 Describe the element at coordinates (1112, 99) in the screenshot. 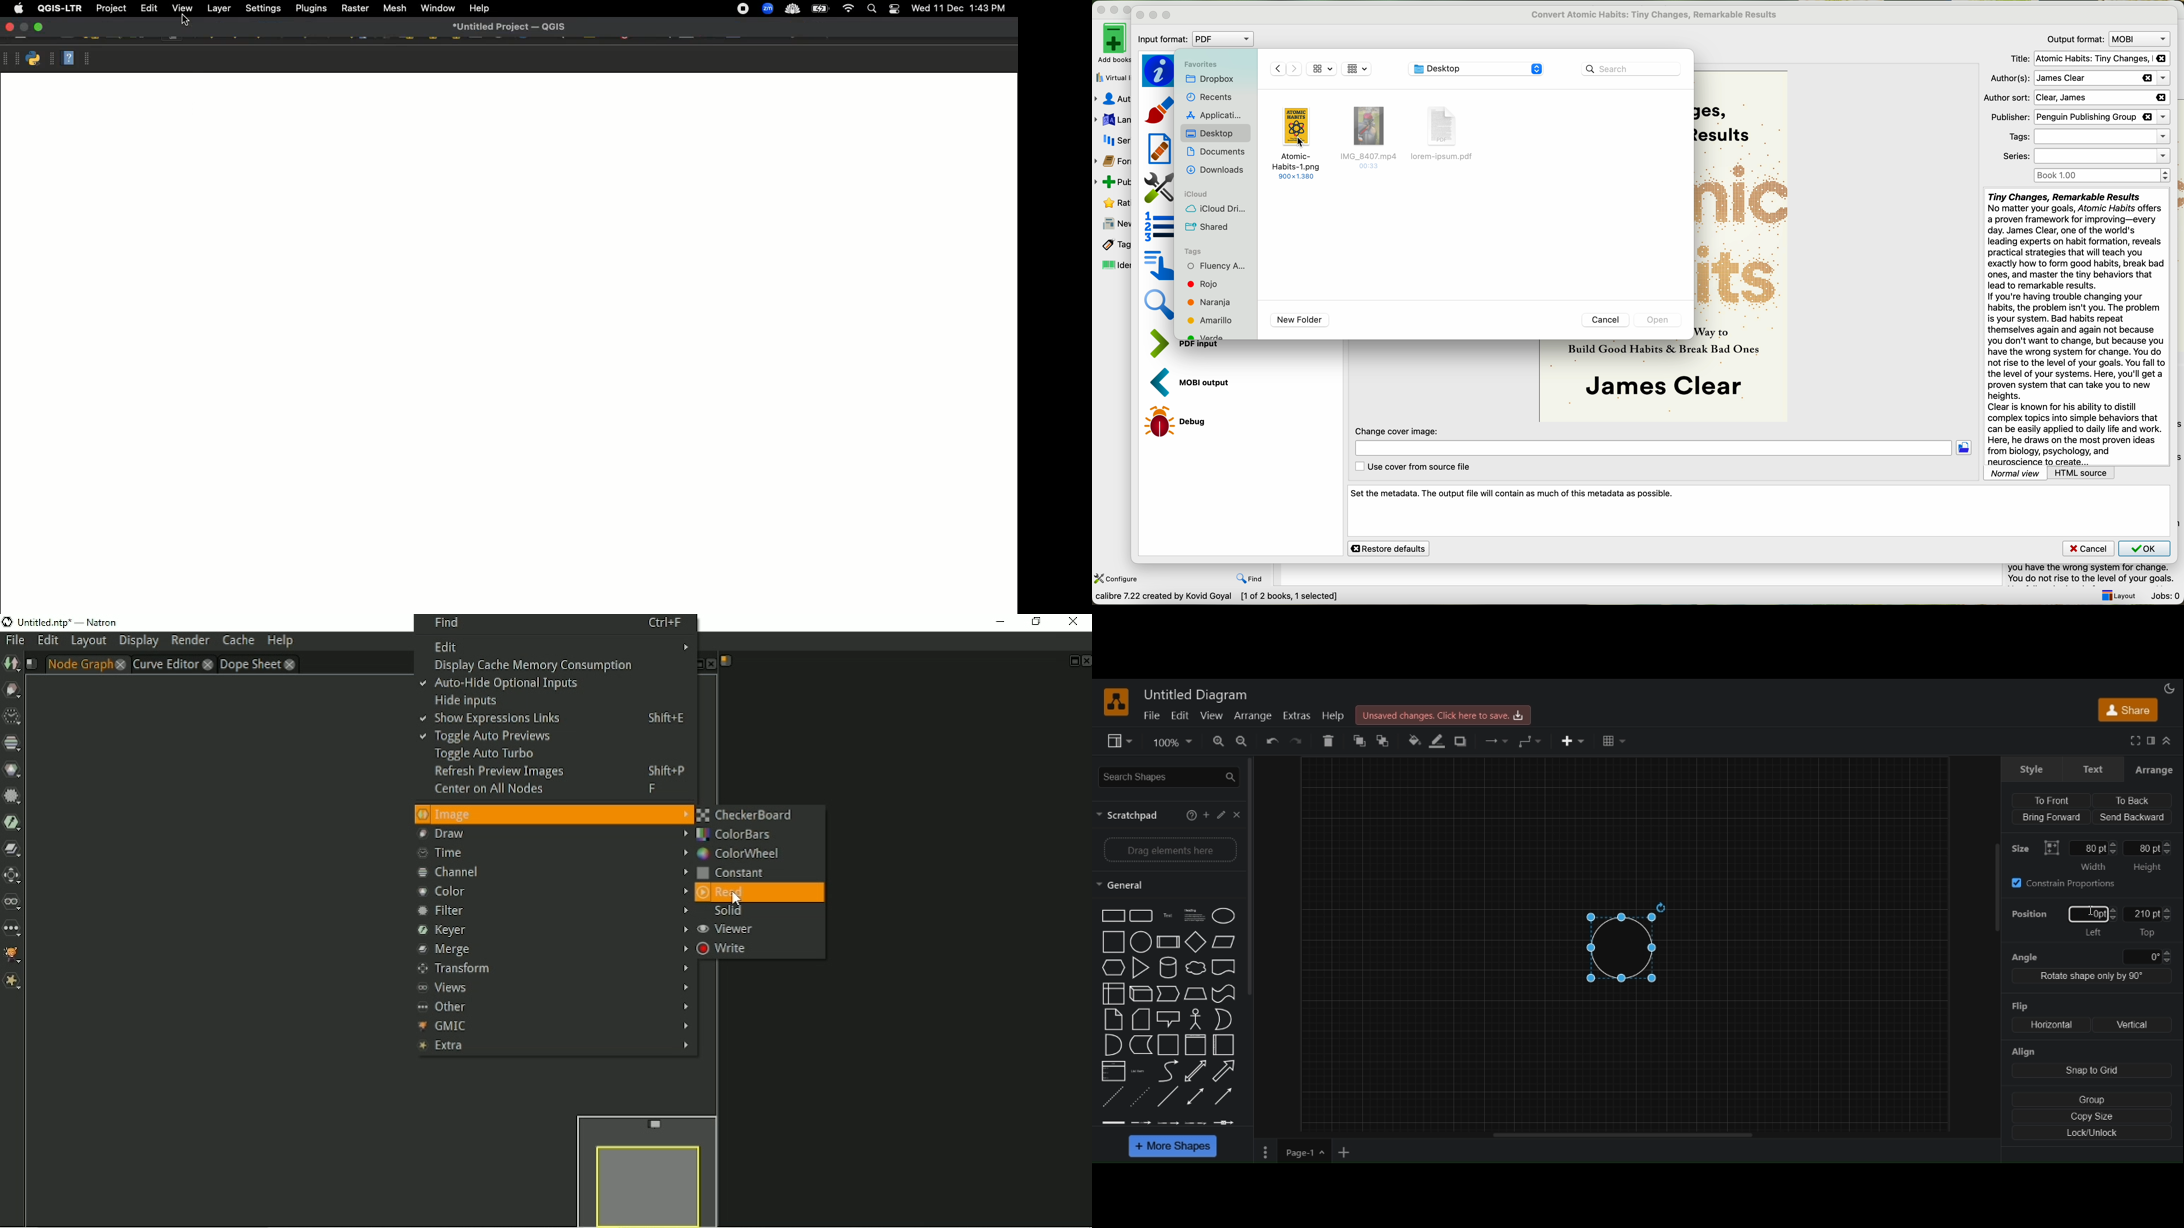

I see `authors` at that location.